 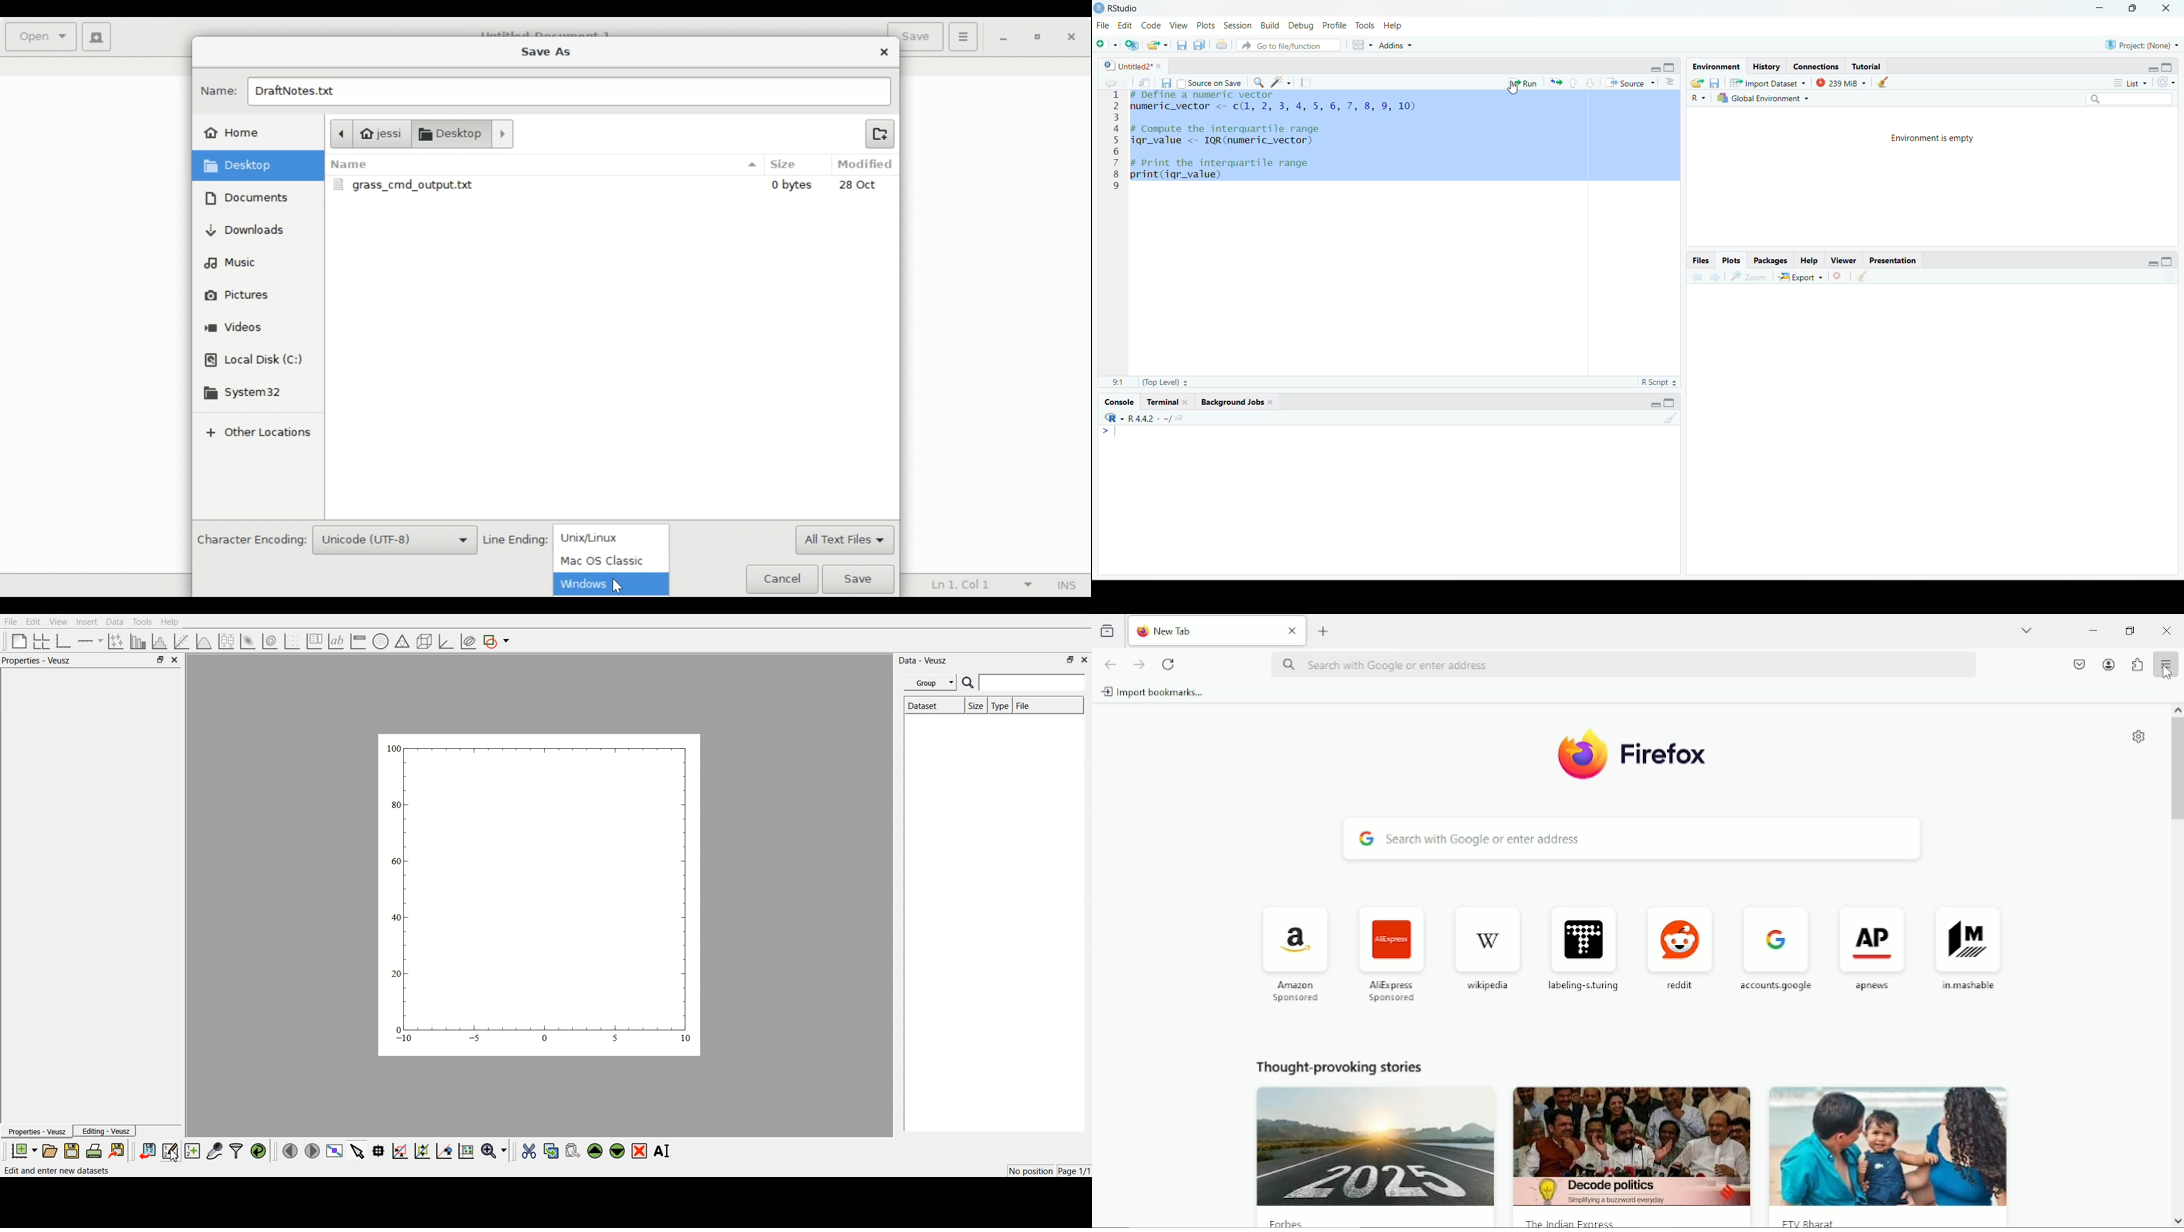 What do you see at coordinates (160, 660) in the screenshot?
I see `minimise or maximise` at bounding box center [160, 660].